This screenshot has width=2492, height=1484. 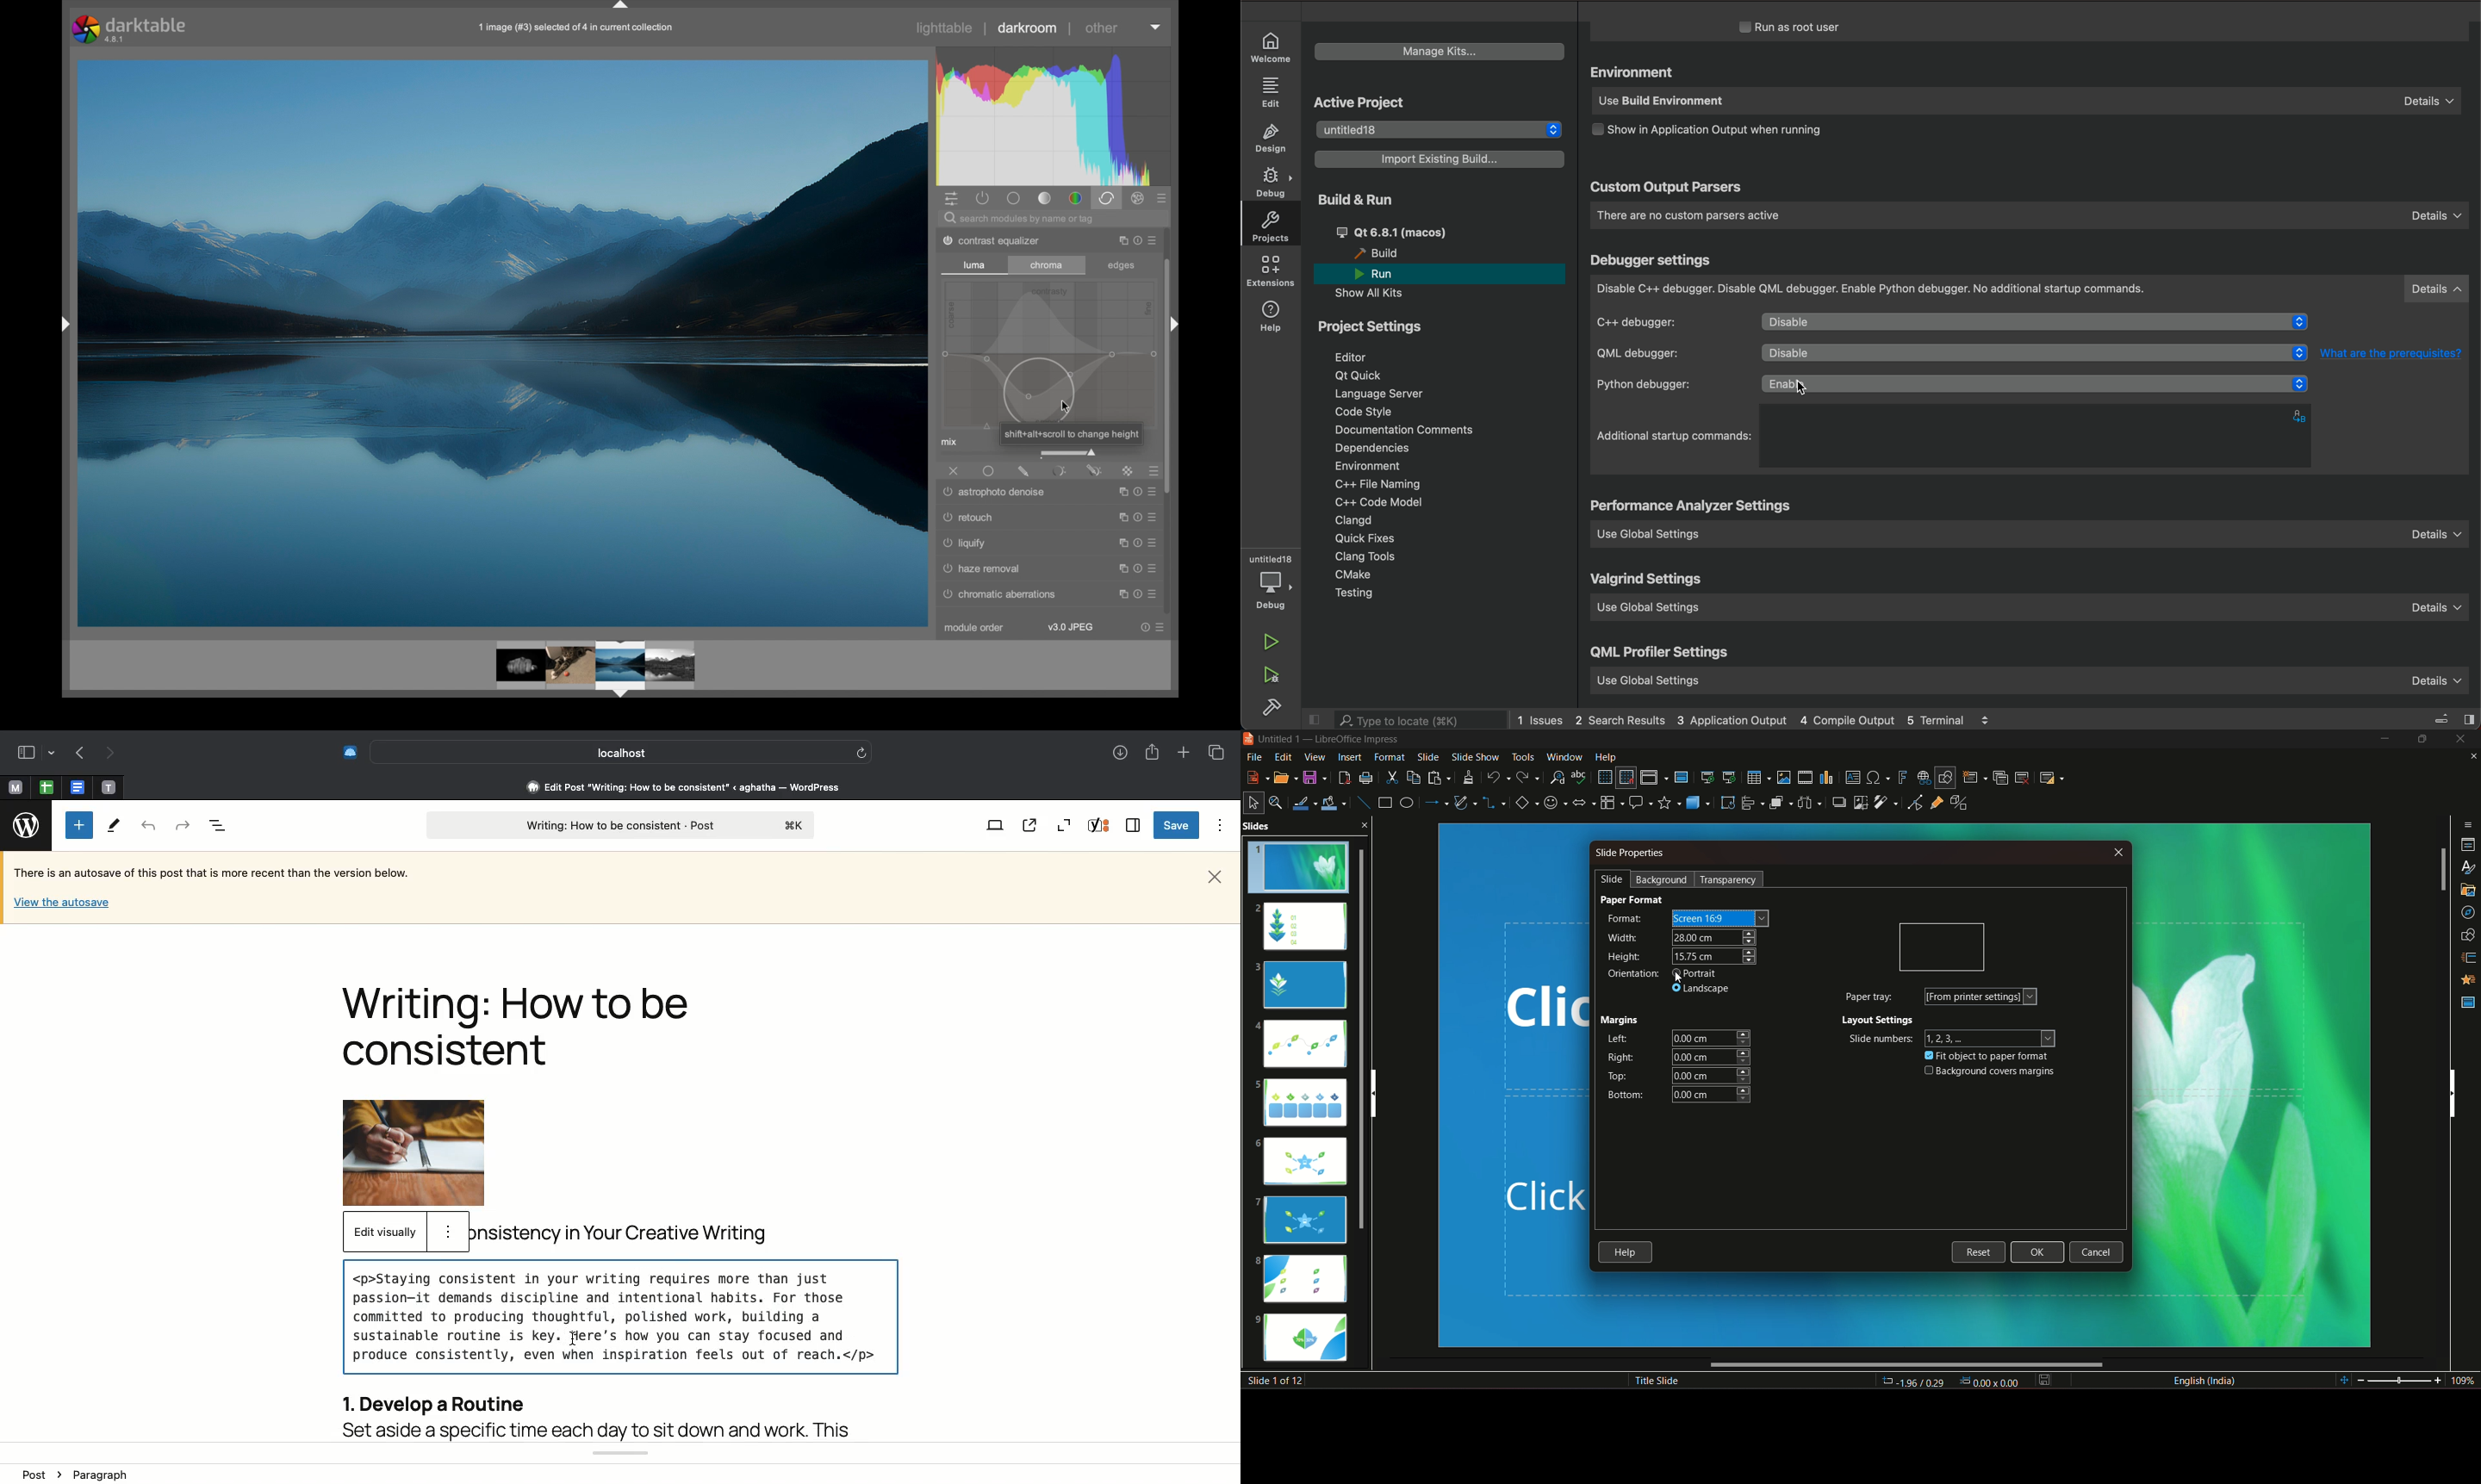 I want to click on slideshow, so click(x=1474, y=756).